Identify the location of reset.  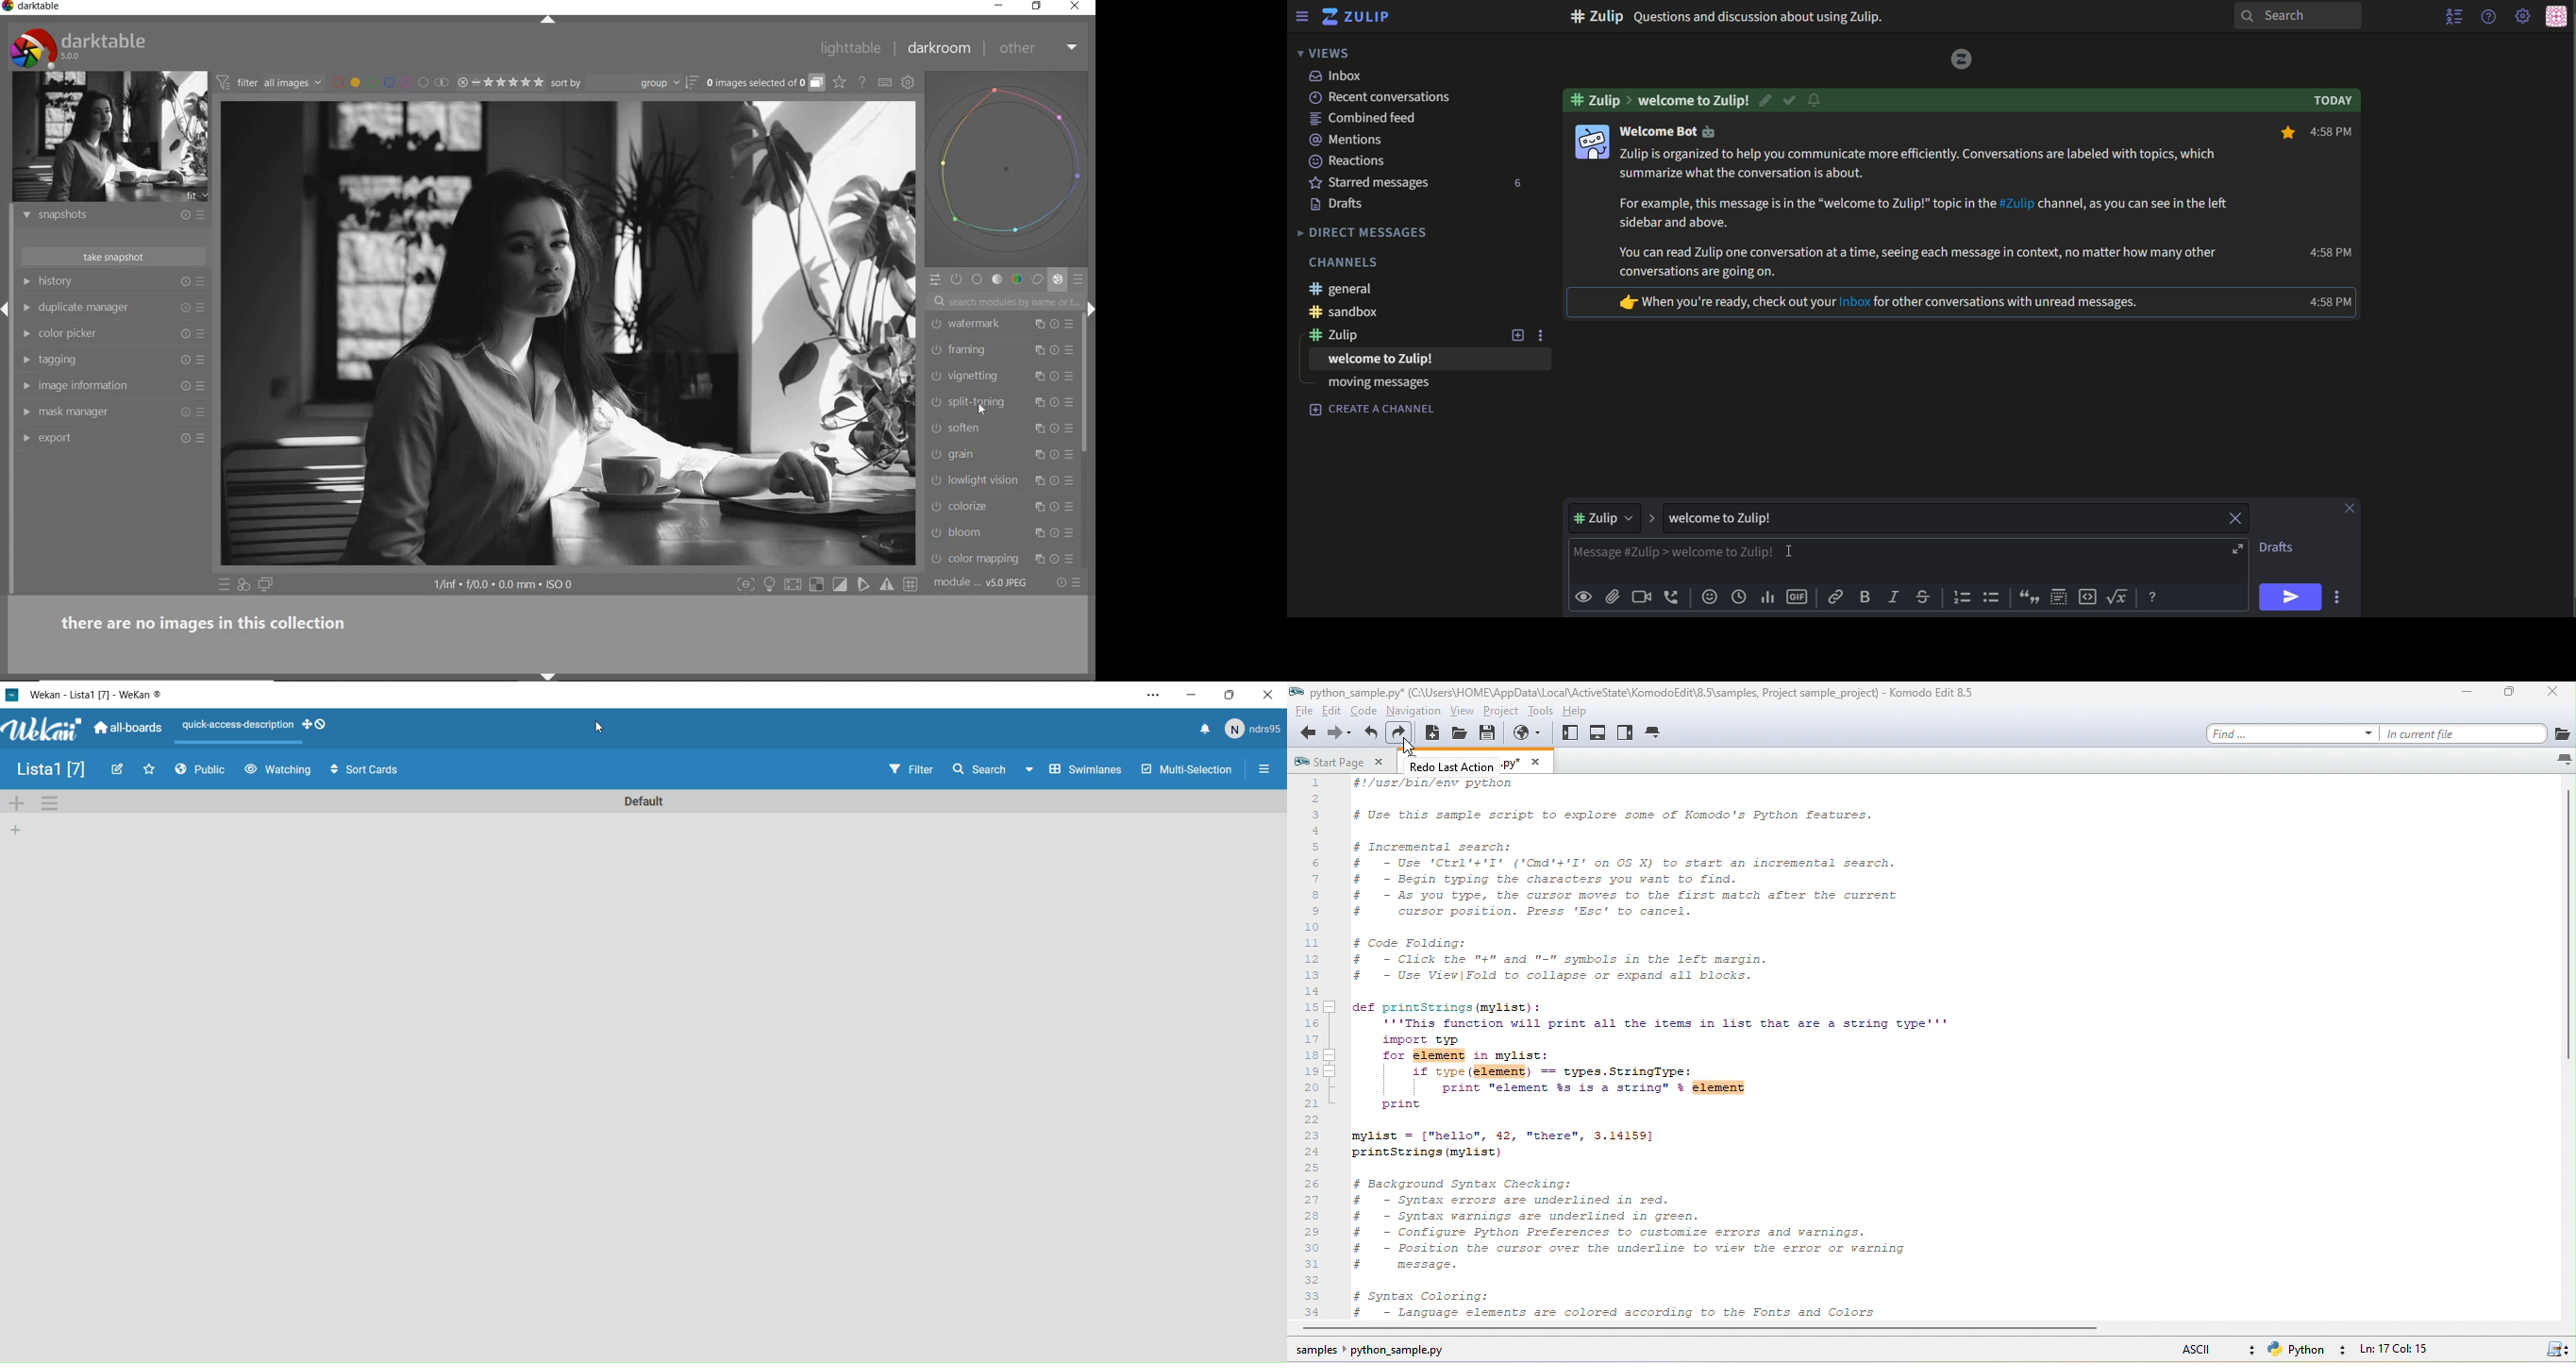
(1057, 508).